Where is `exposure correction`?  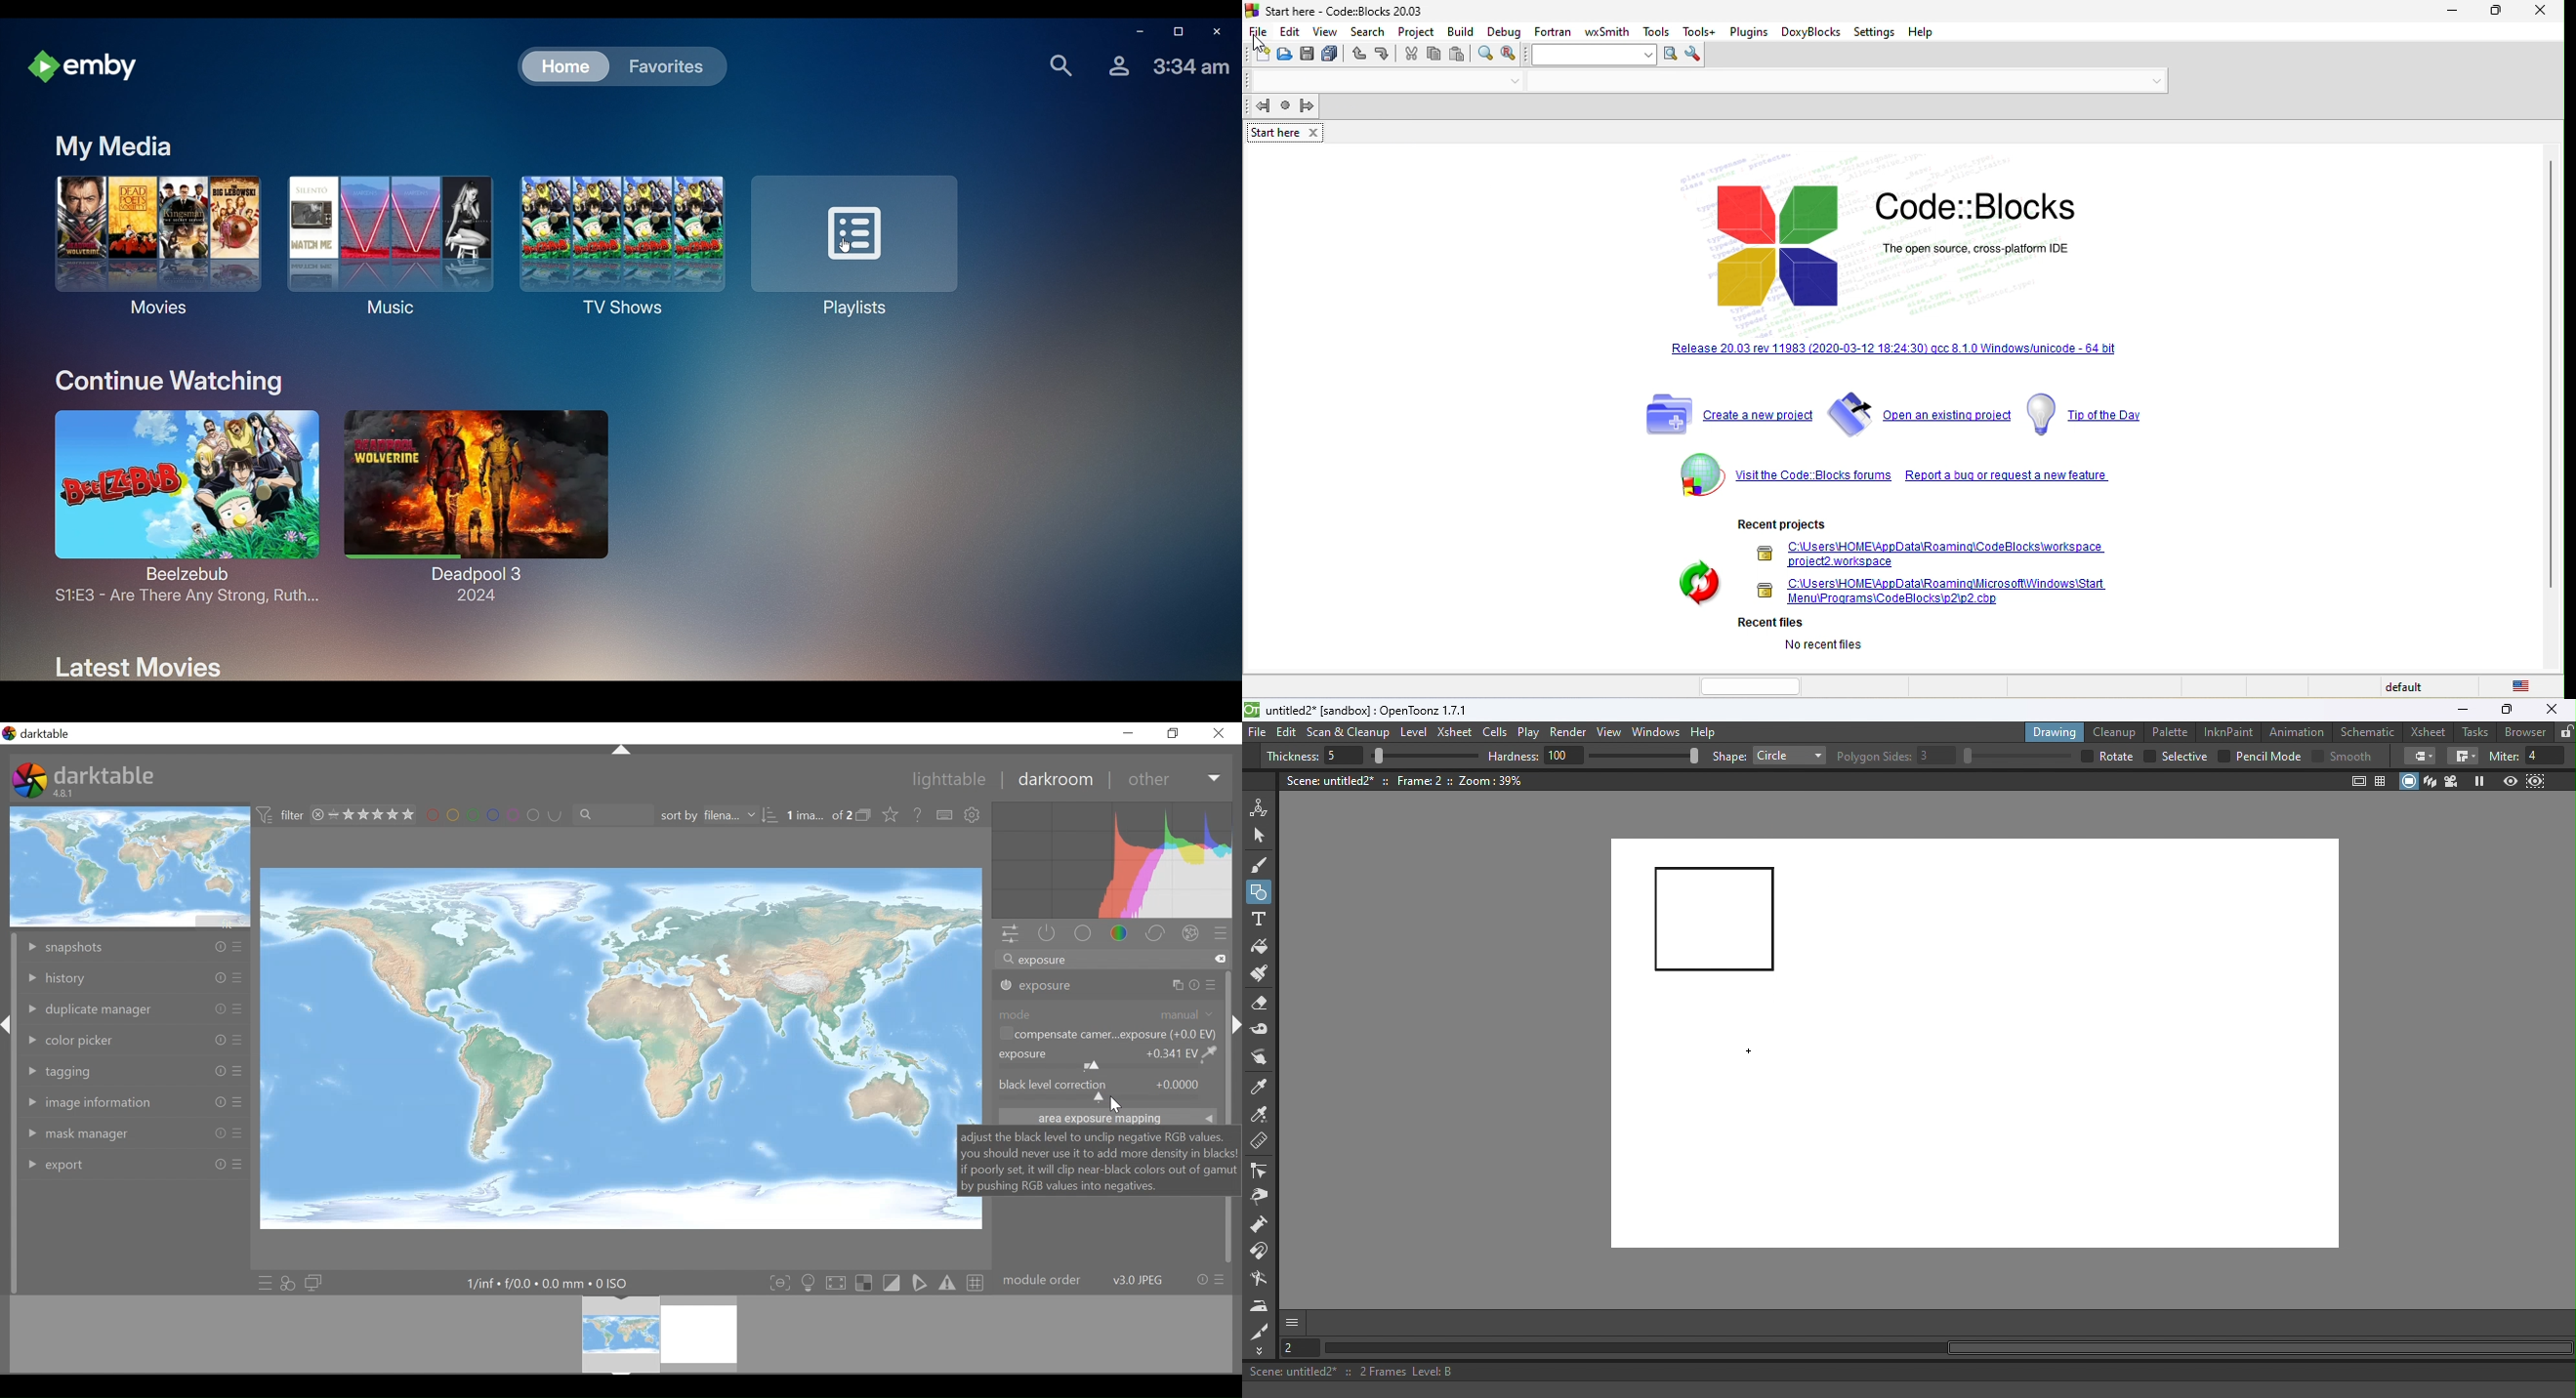
exposure correction is located at coordinates (1109, 1058).